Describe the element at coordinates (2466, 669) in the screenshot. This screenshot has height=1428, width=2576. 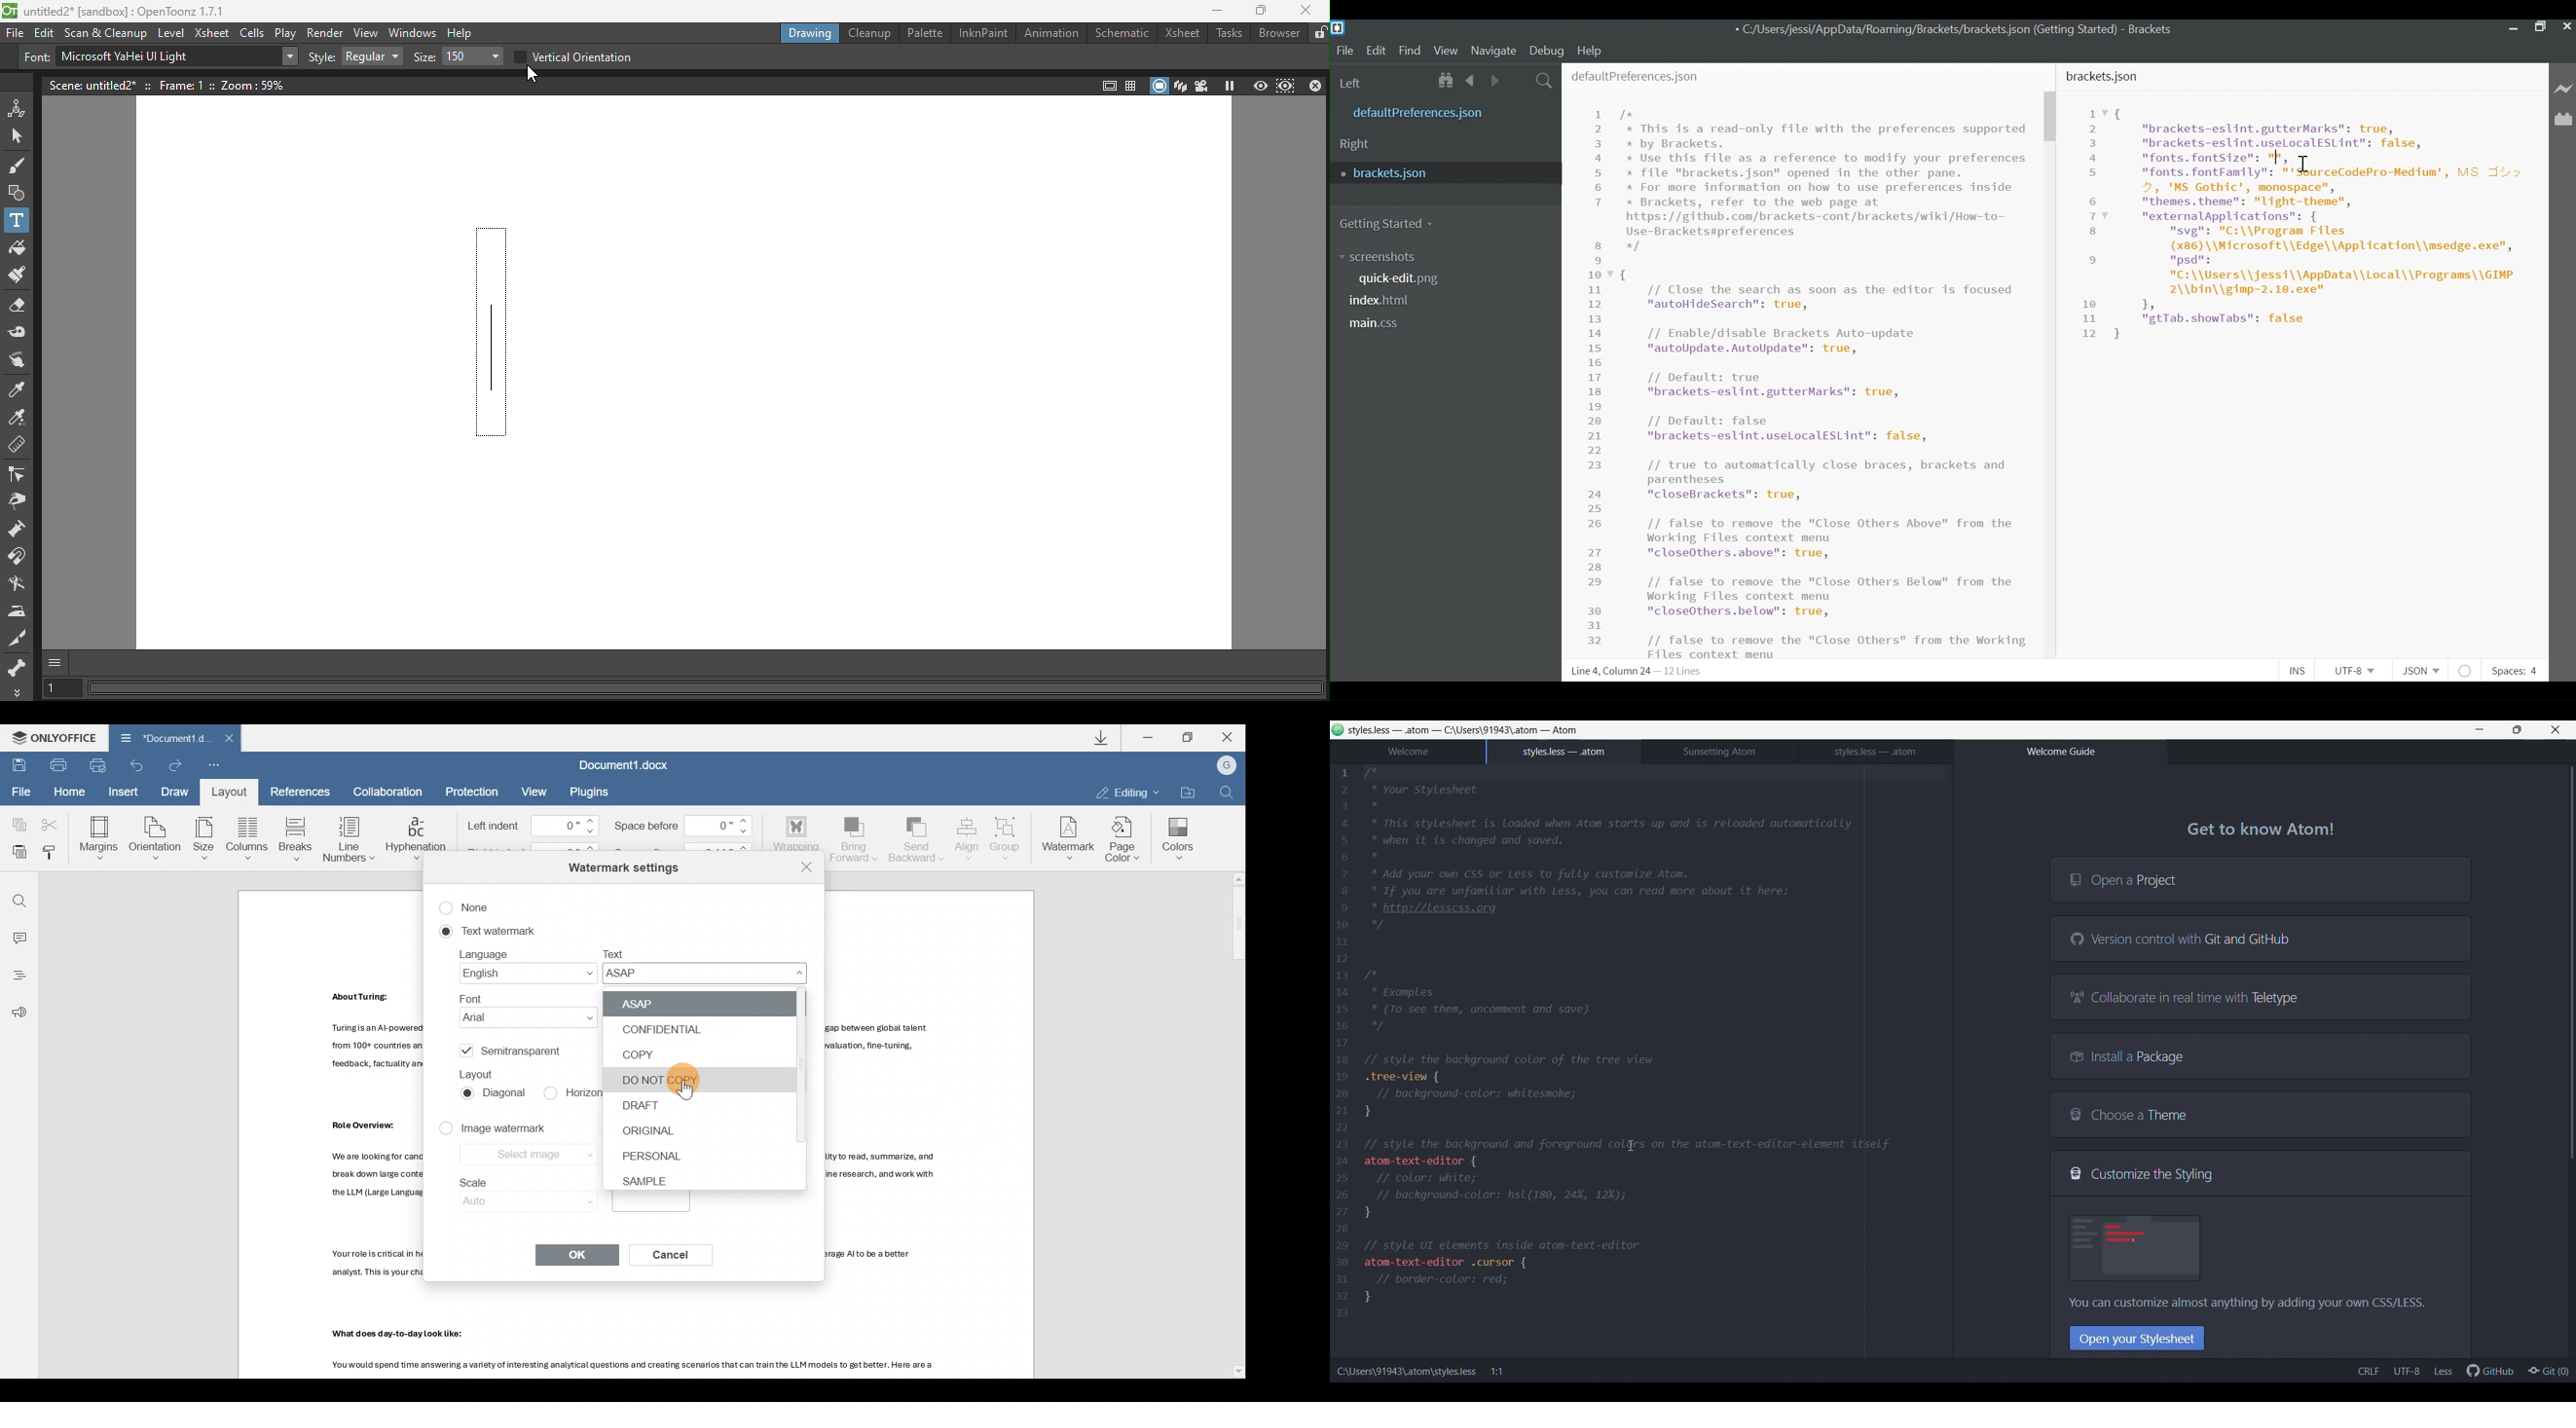
I see `No lintel available for JSON ` at that location.